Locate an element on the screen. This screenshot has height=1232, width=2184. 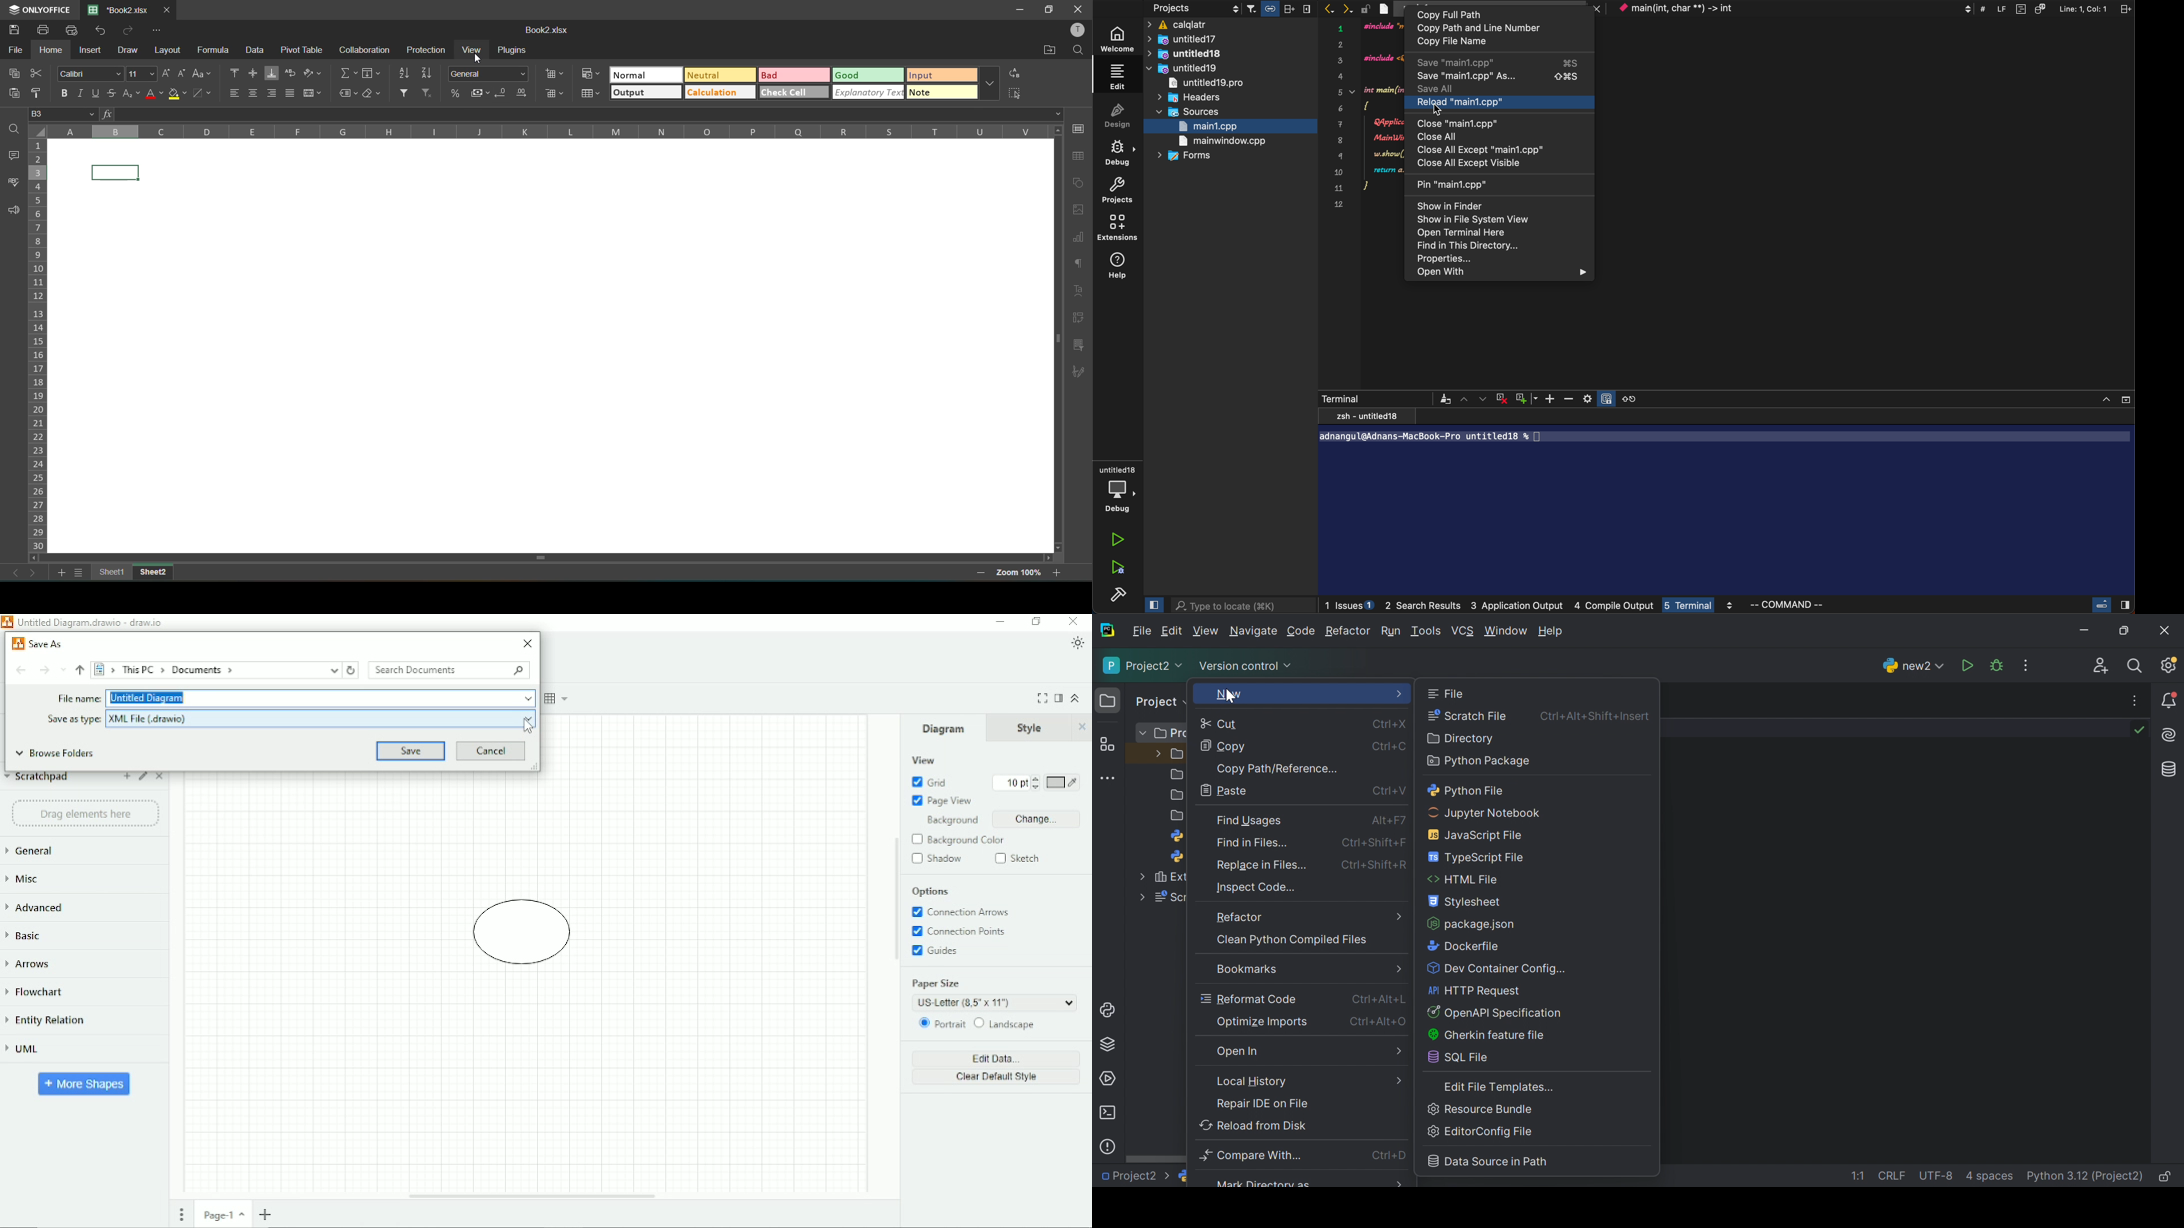
File is located at coordinates (1447, 693).